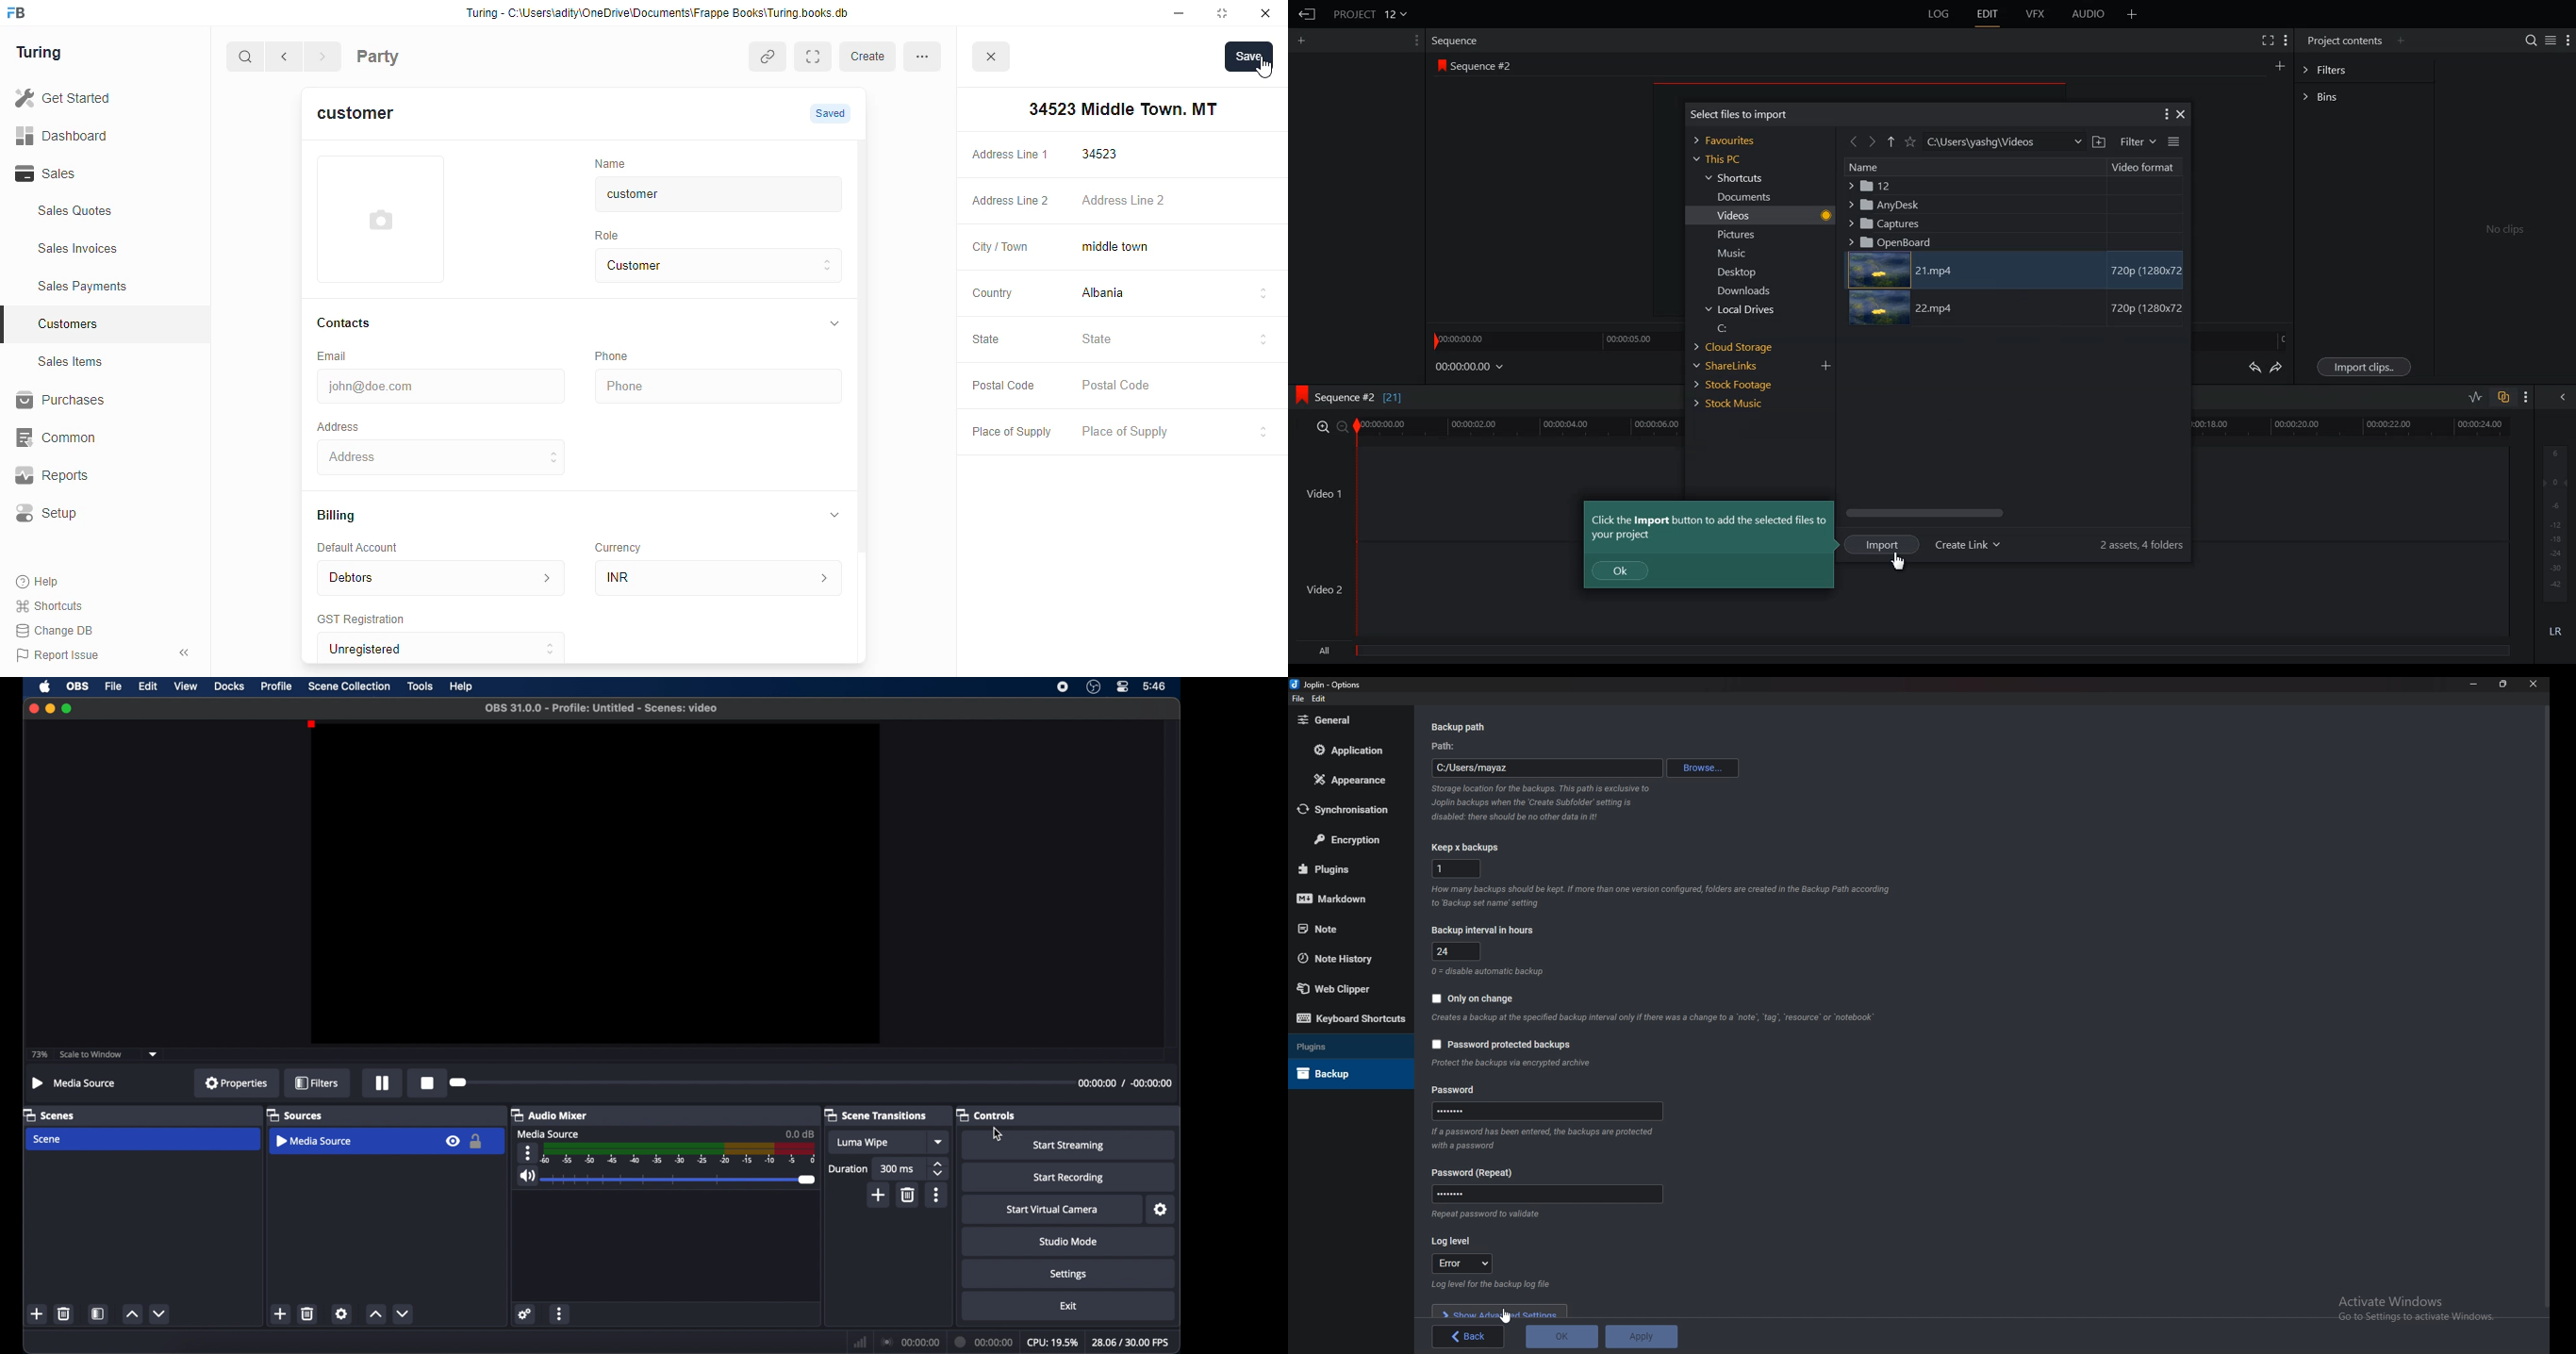  What do you see at coordinates (1447, 747) in the screenshot?
I see `paTH` at bounding box center [1447, 747].